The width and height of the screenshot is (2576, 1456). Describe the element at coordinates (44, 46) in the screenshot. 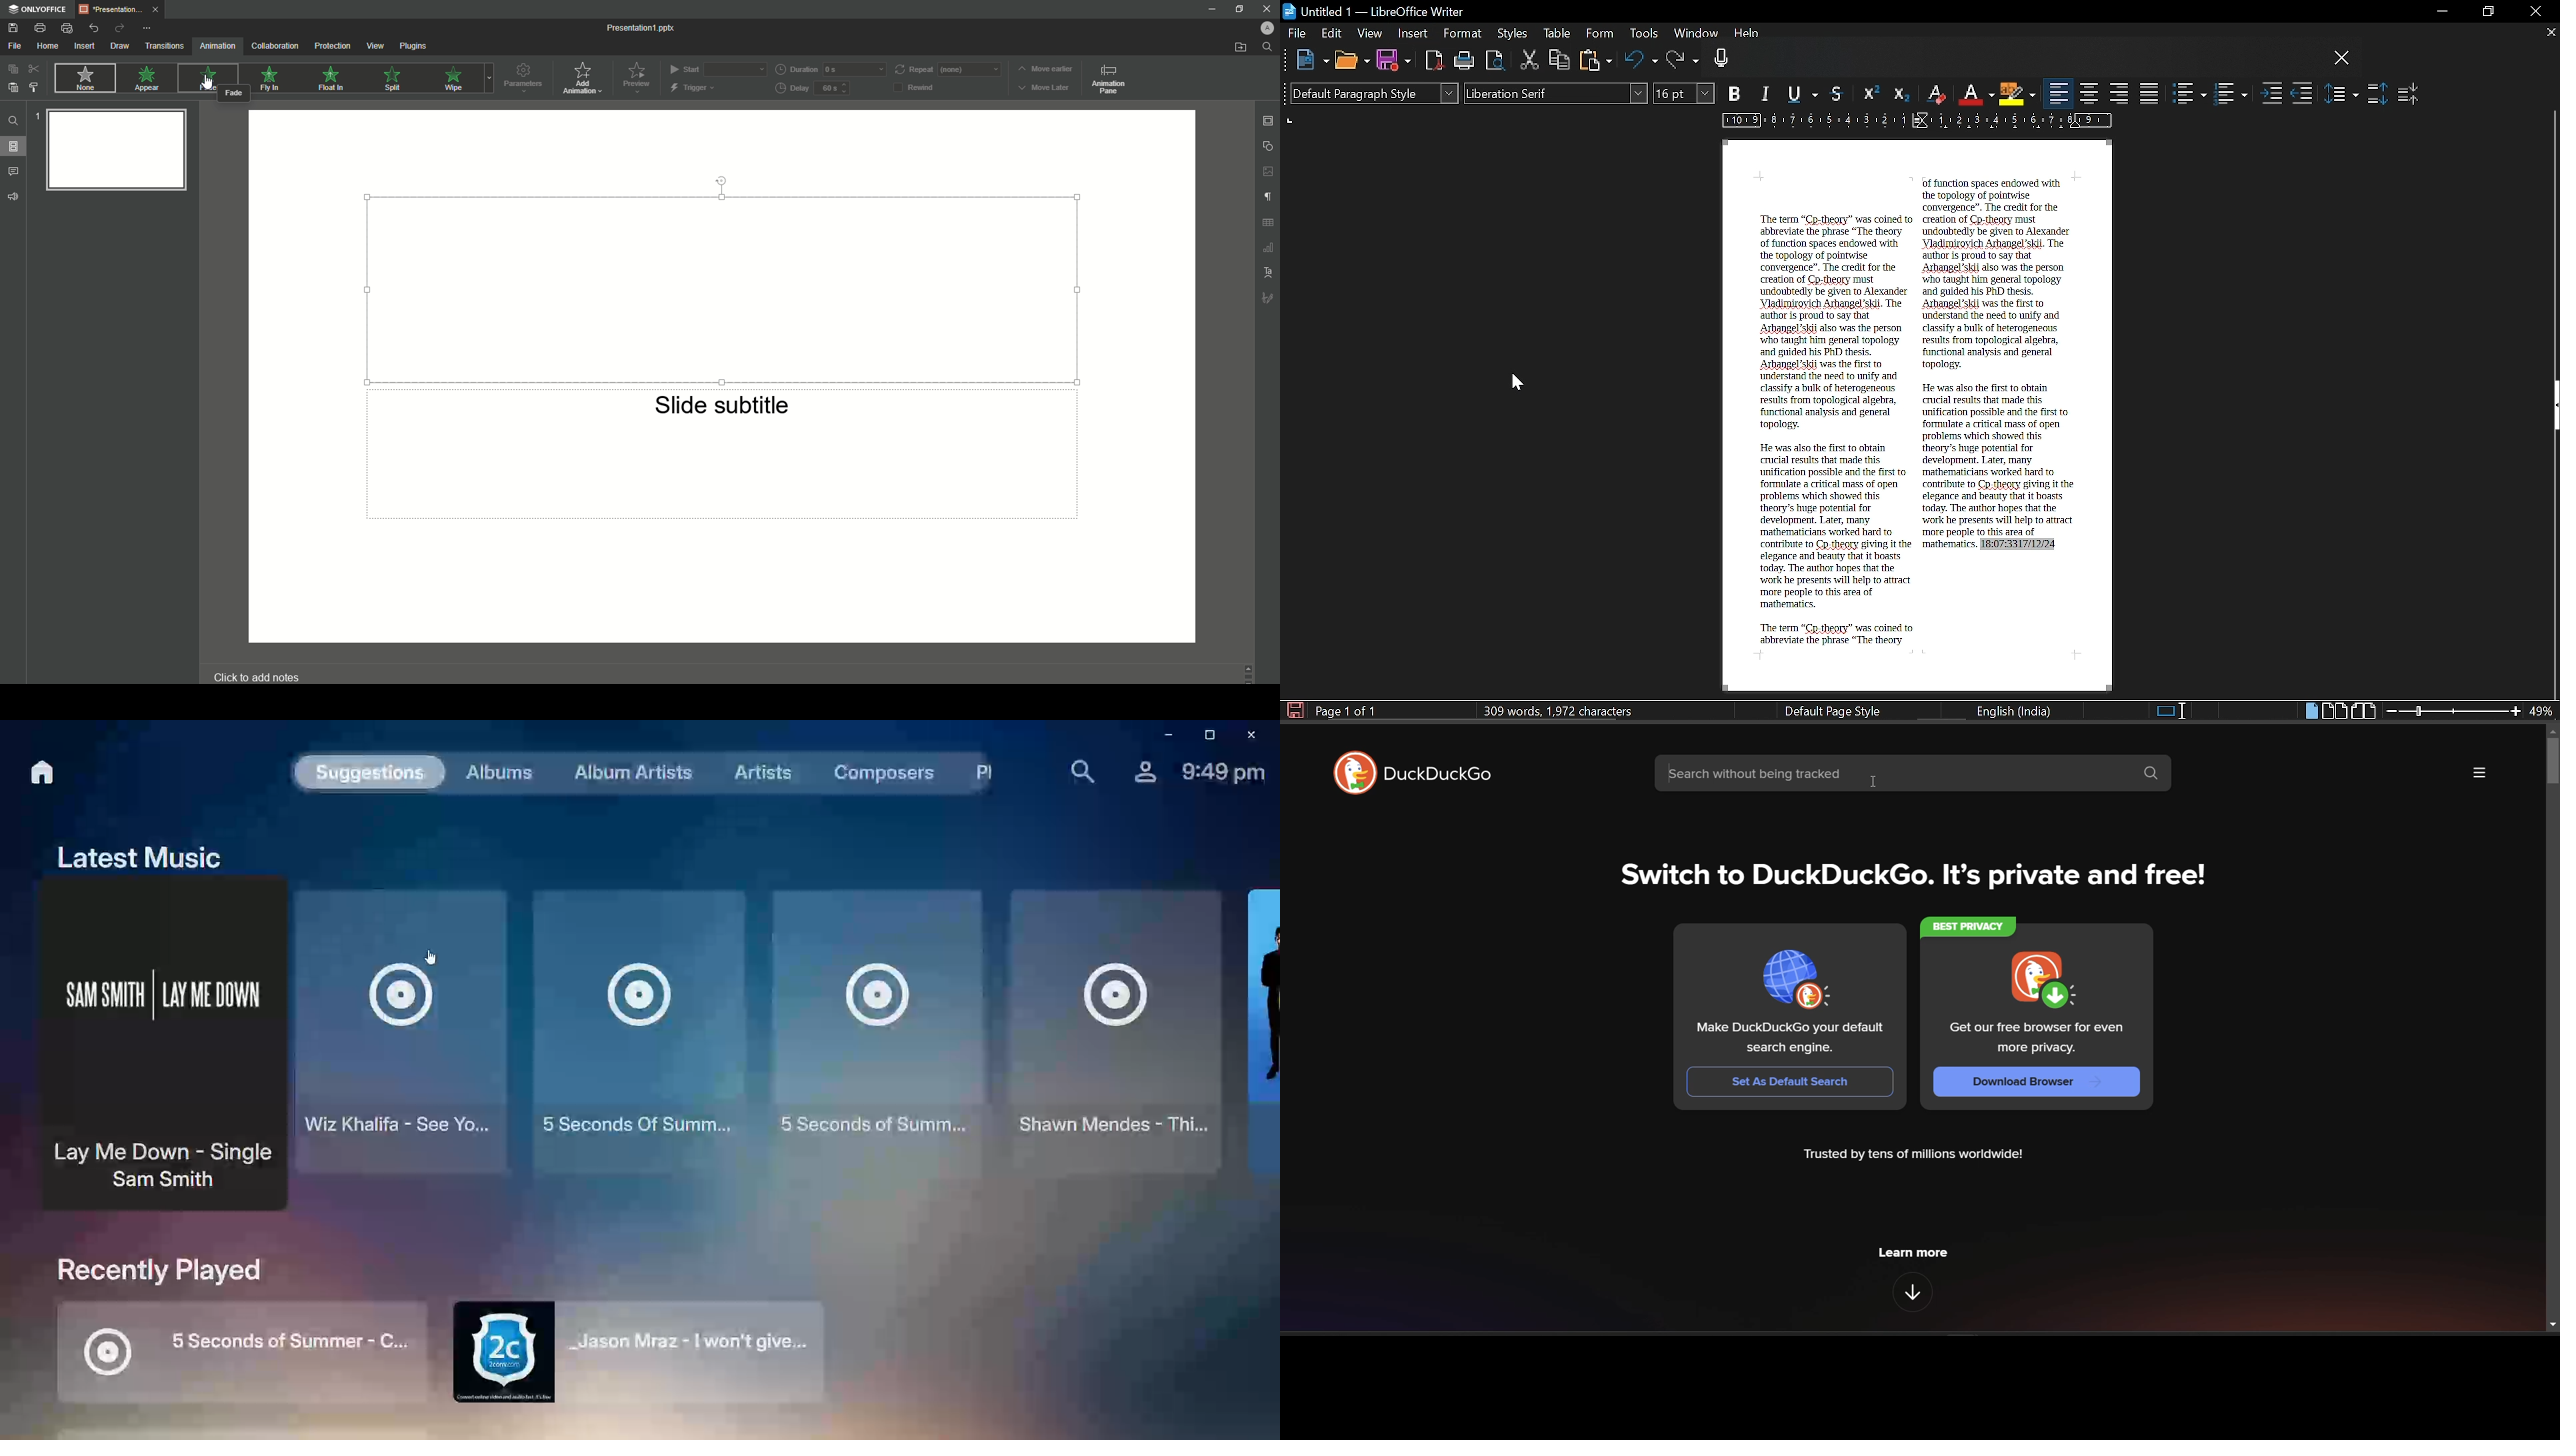

I see `Home` at that location.